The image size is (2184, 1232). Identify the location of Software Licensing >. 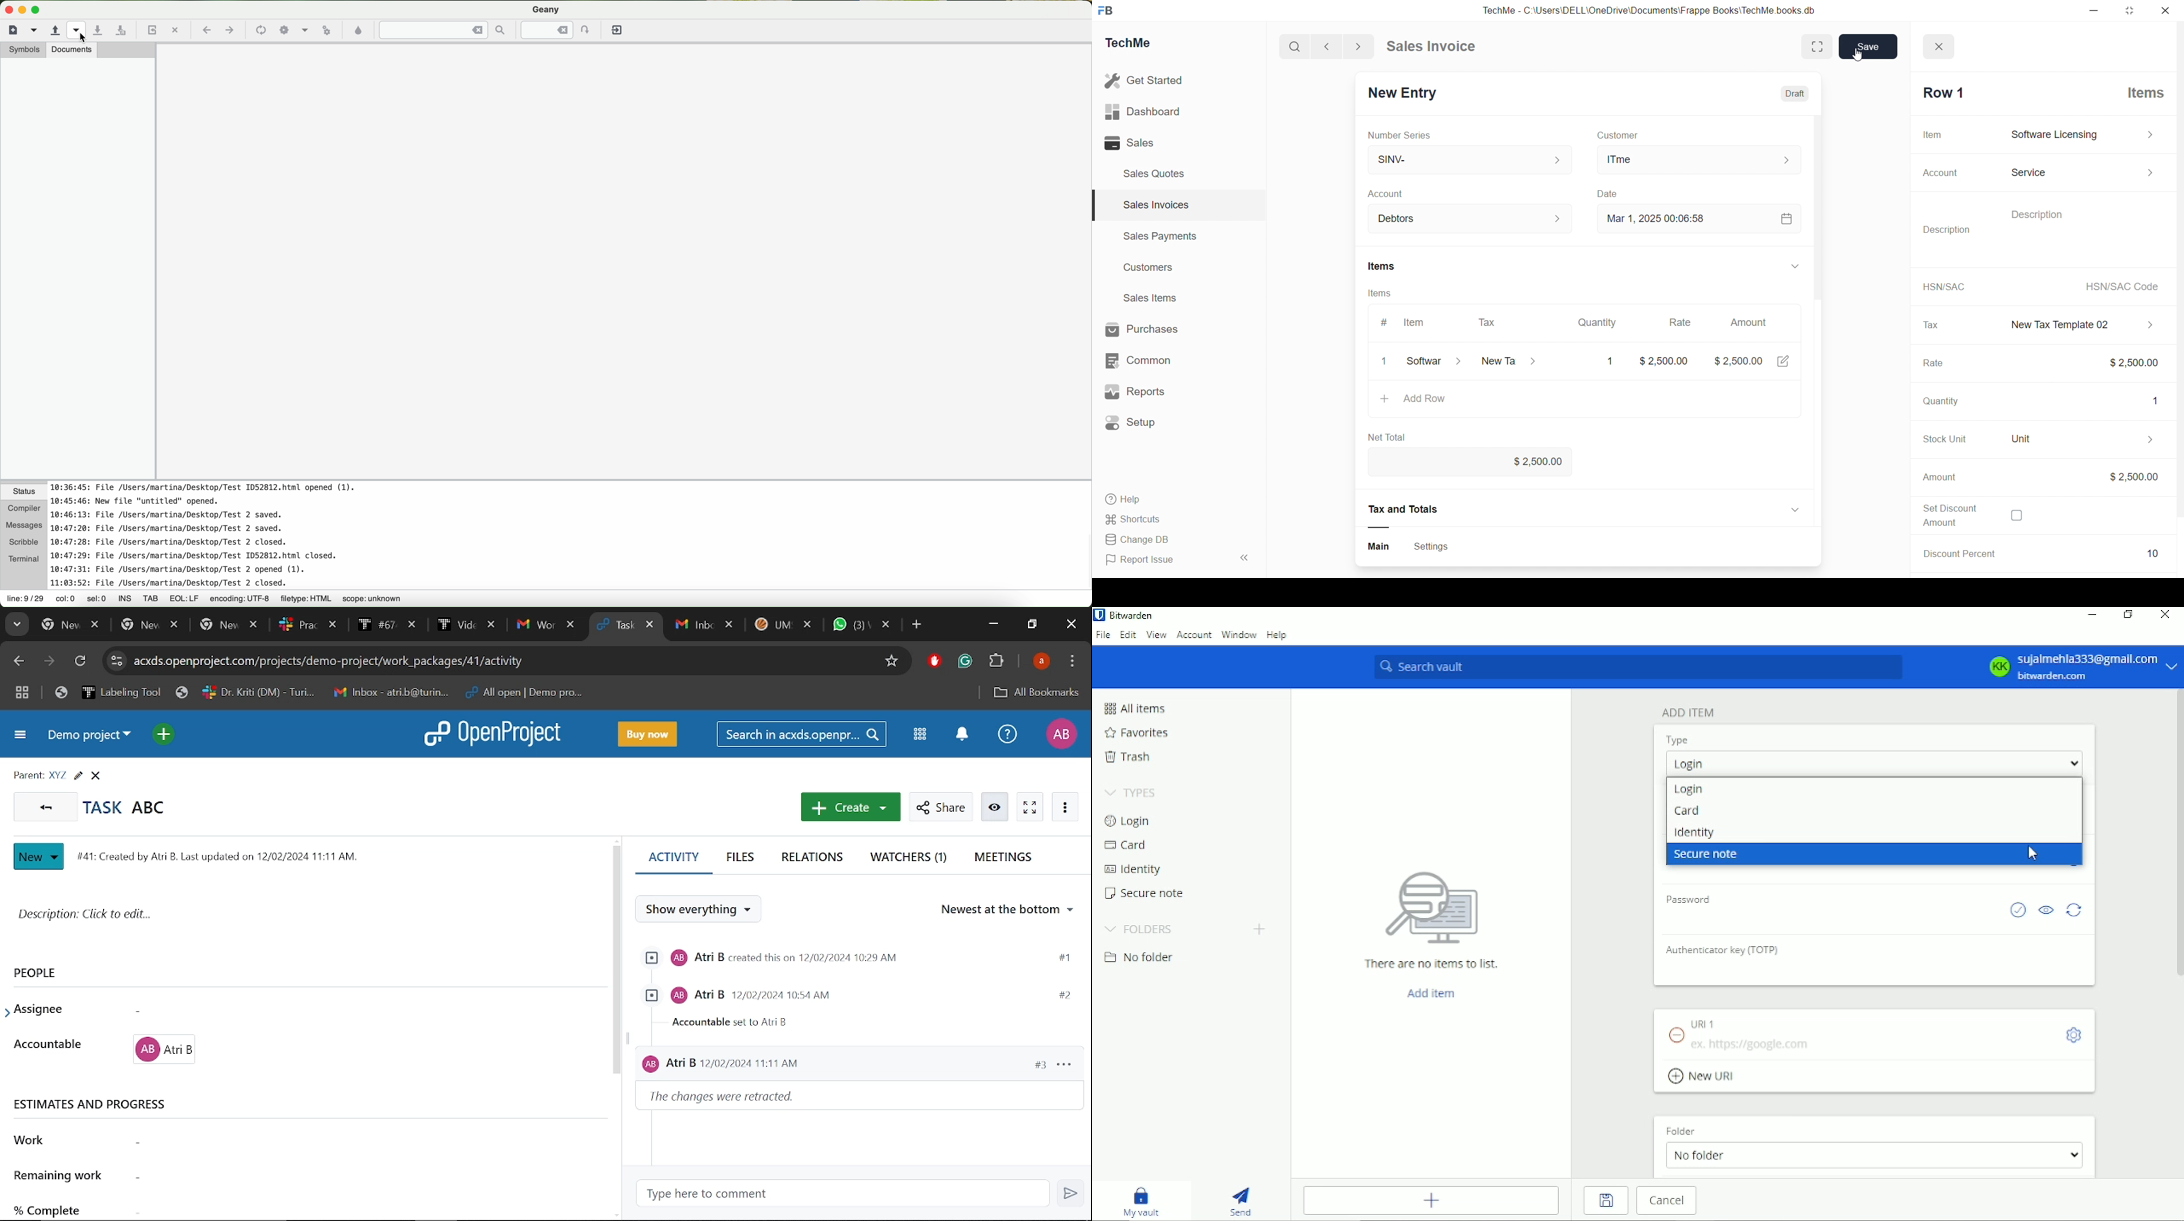
(2079, 135).